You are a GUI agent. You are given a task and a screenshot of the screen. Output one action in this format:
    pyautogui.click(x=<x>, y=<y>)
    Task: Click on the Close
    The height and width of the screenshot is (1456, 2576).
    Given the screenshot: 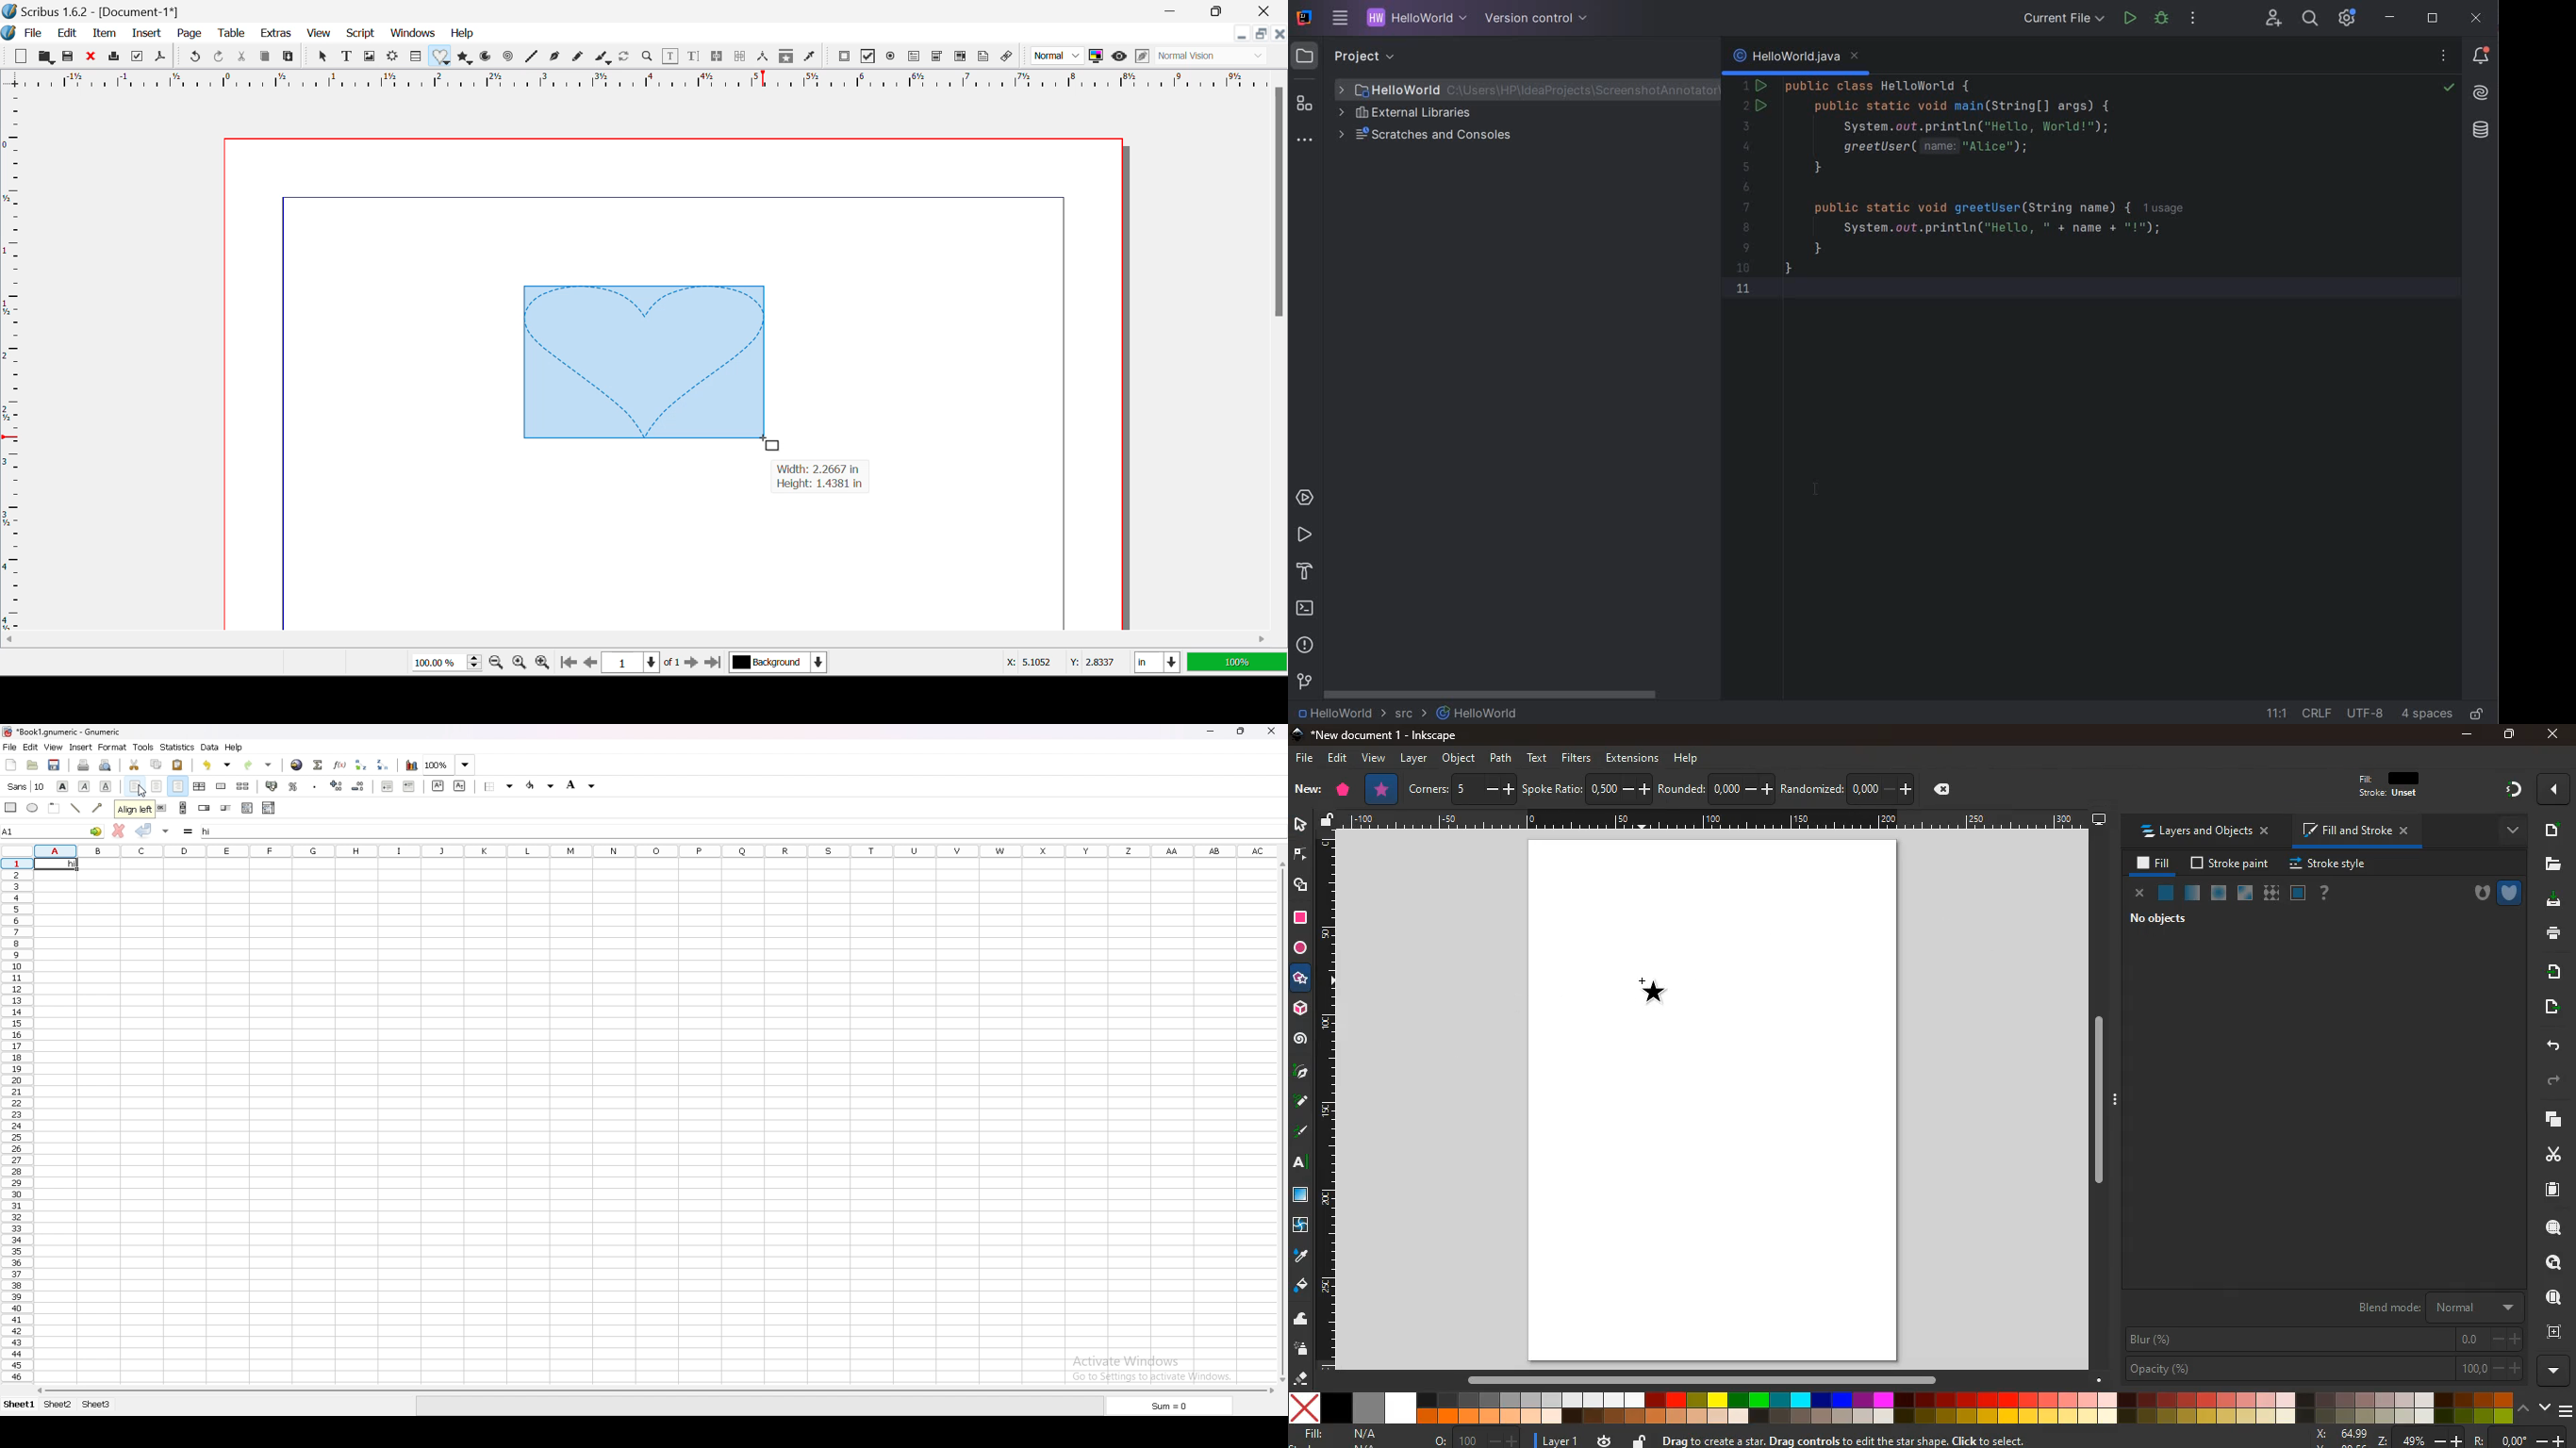 What is the action you would take?
    pyautogui.click(x=93, y=58)
    